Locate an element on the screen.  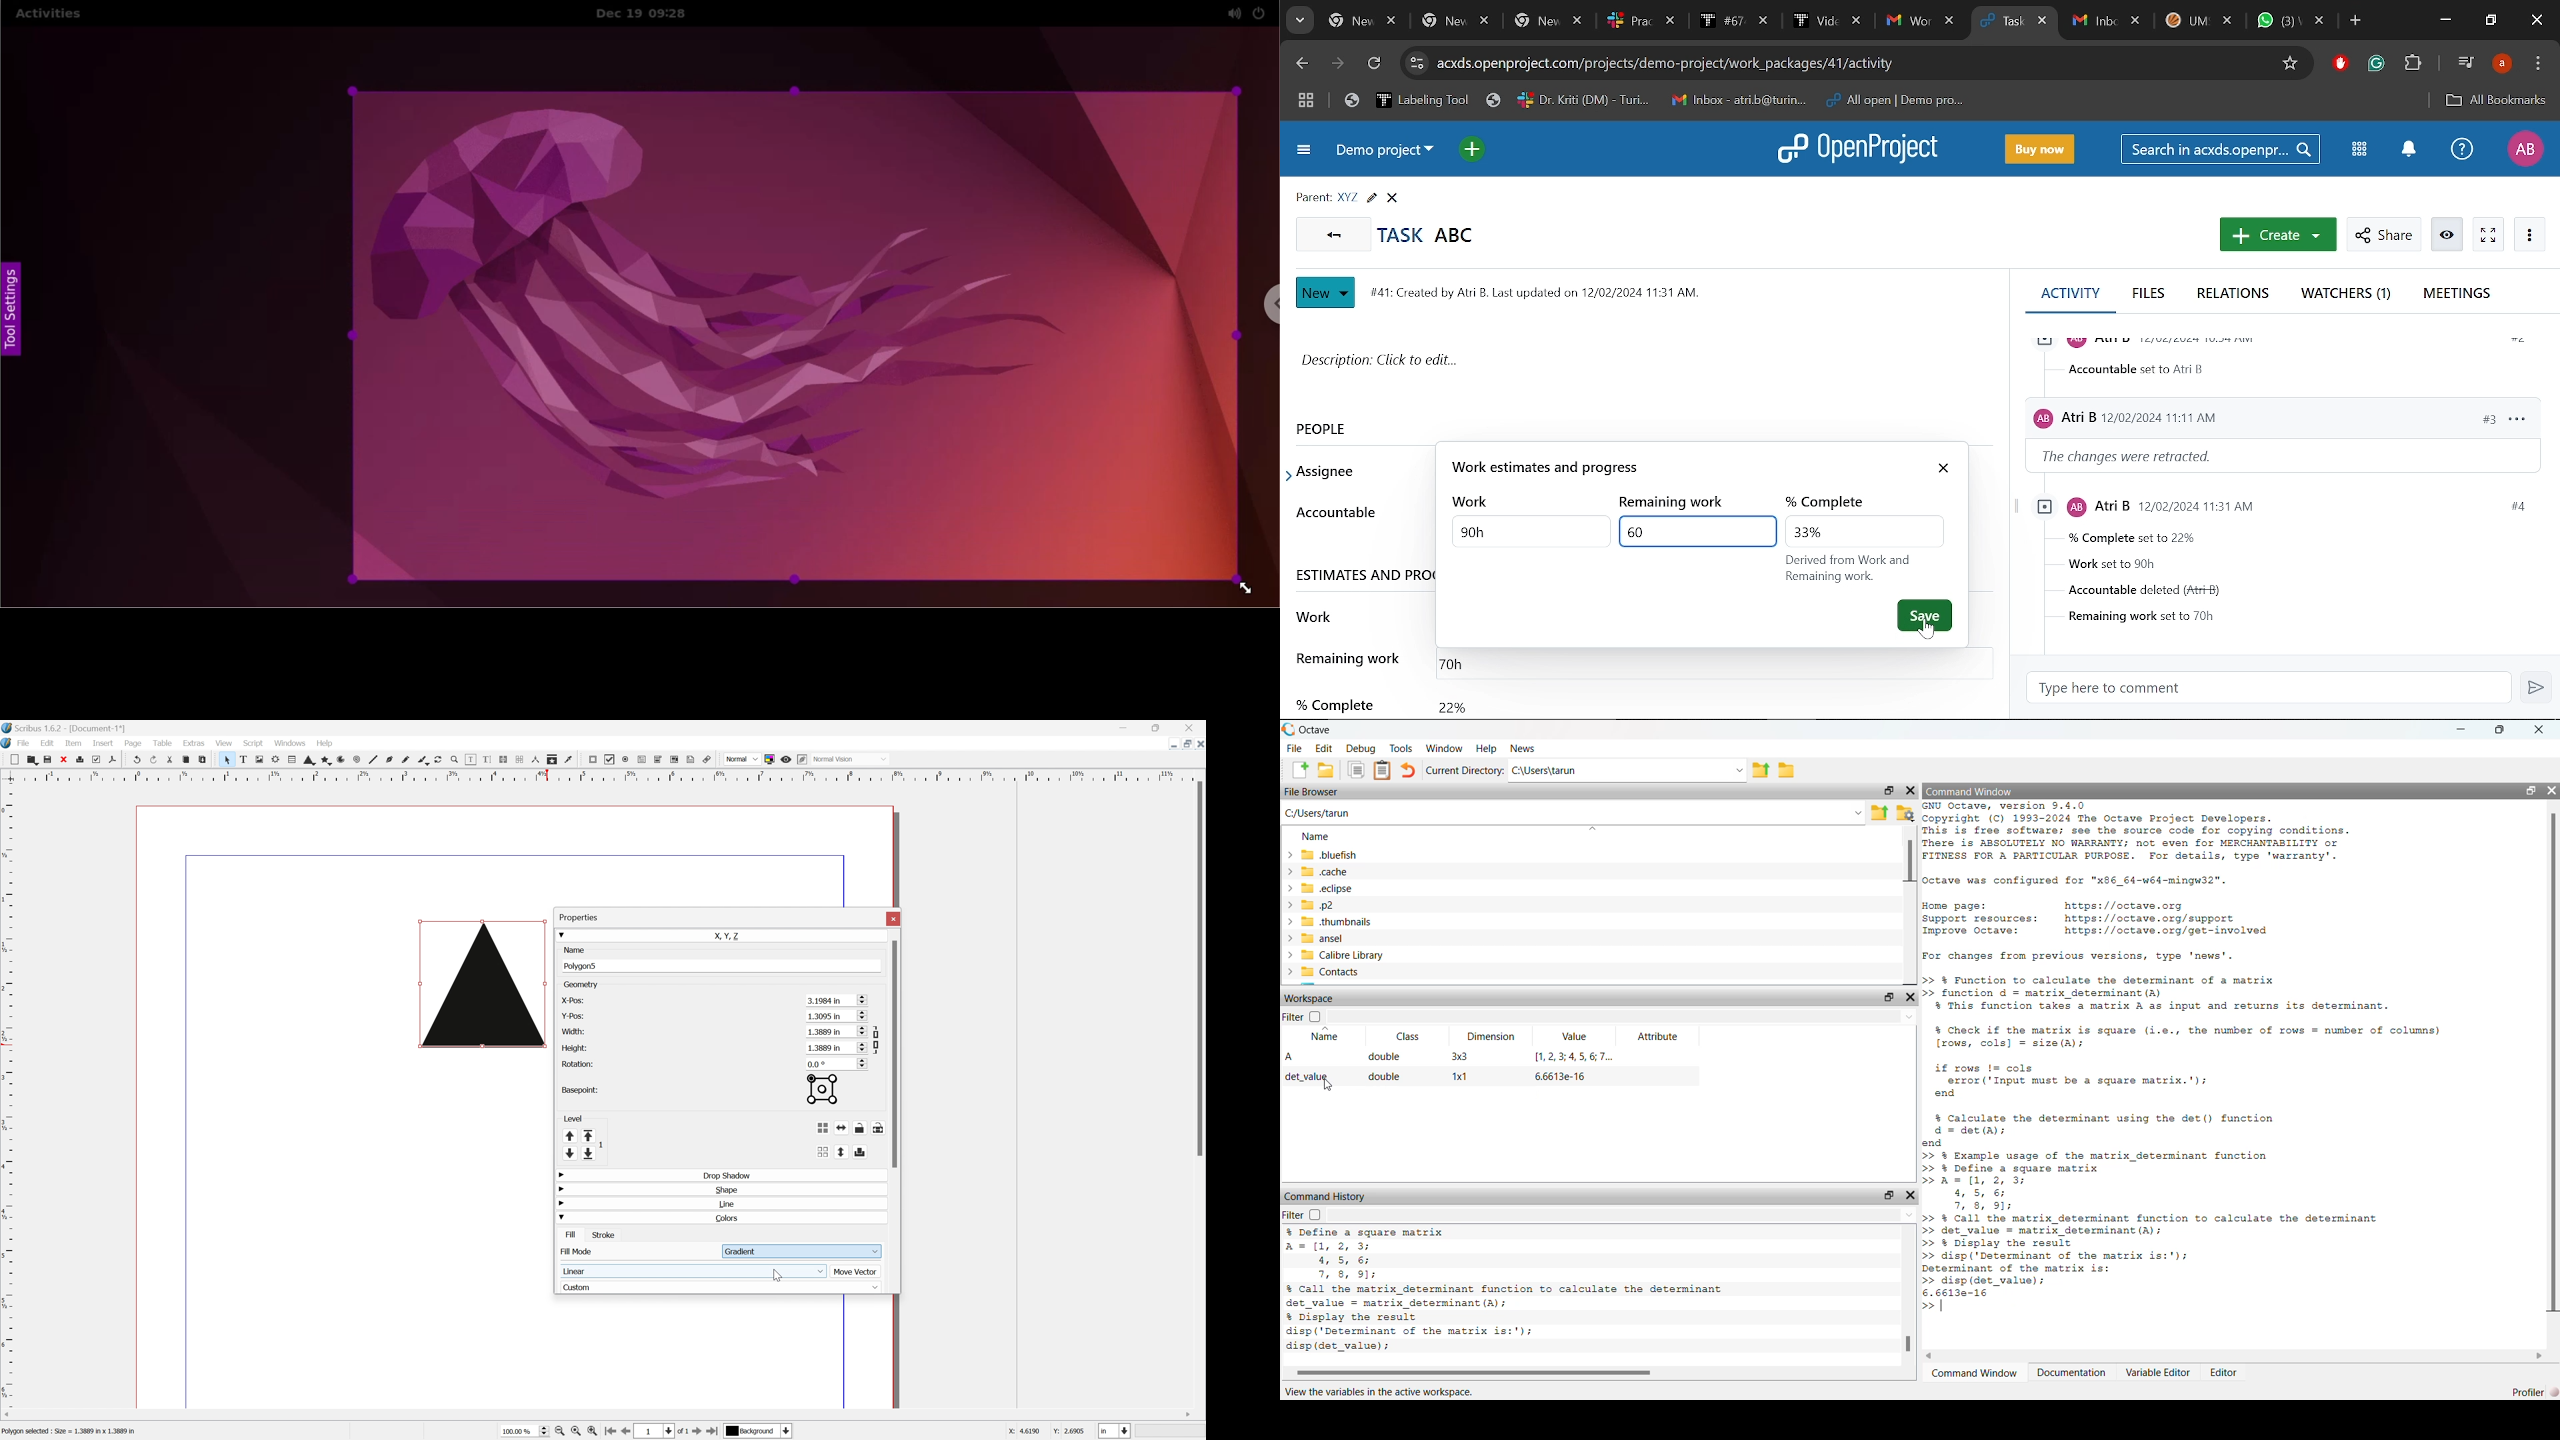
PDF text field is located at coordinates (640, 759).